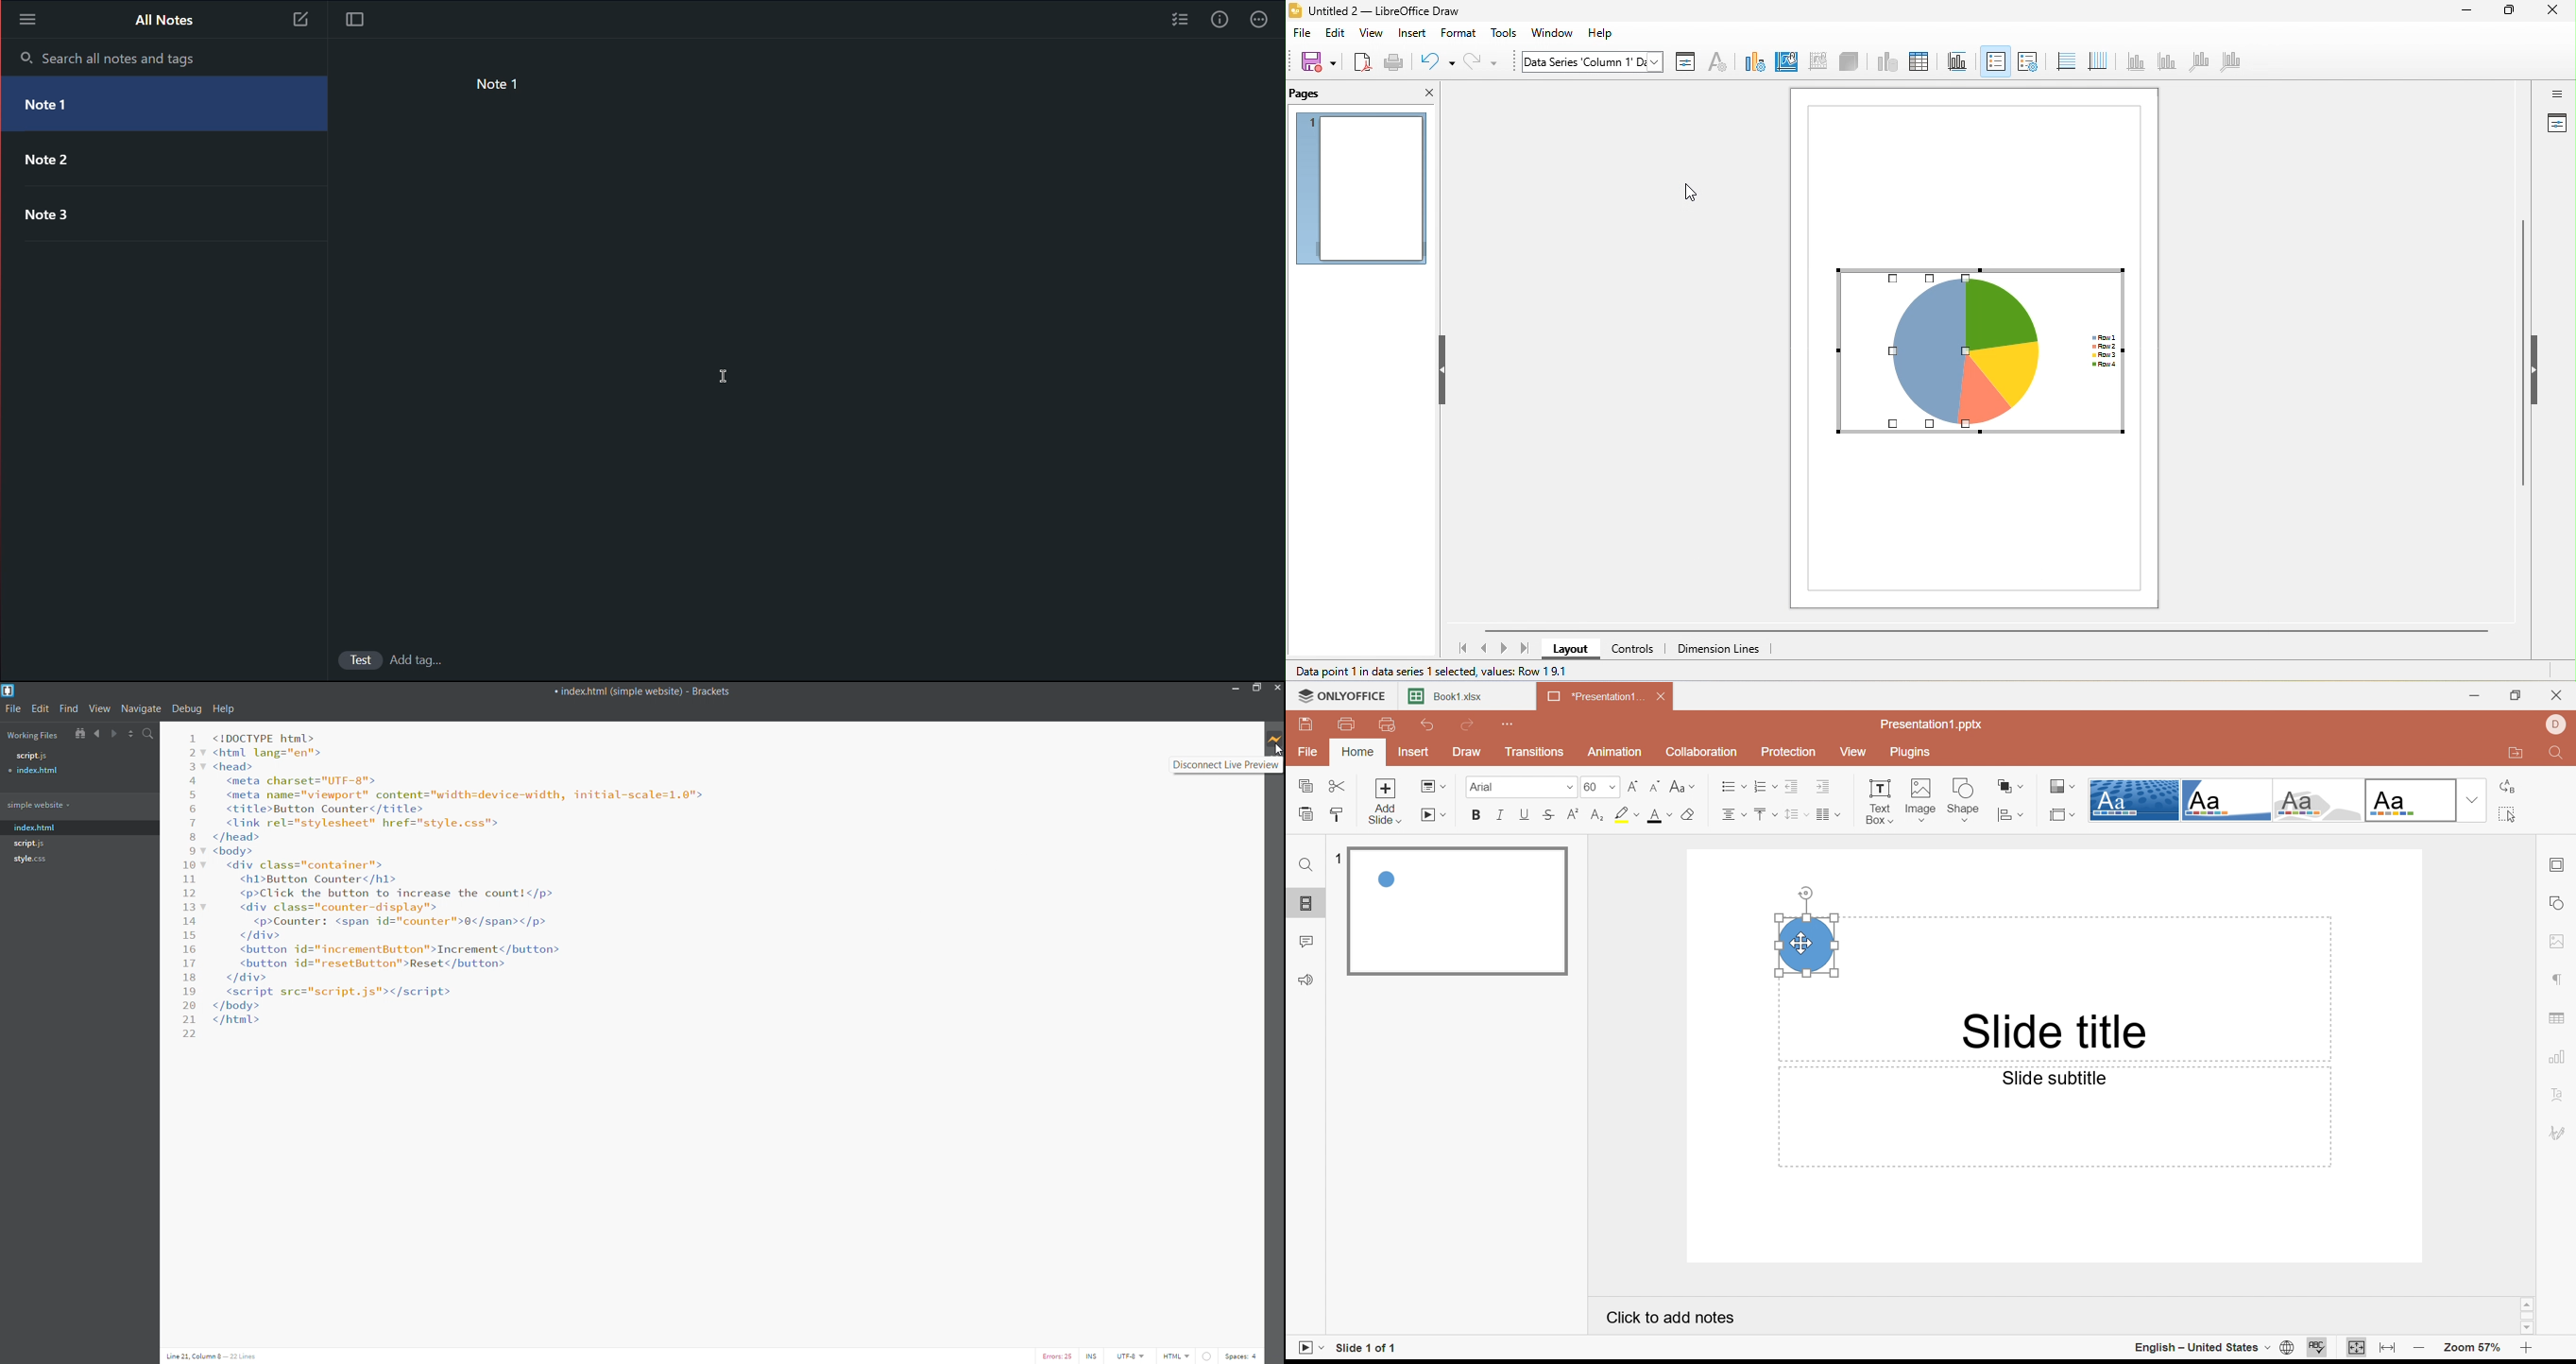 This screenshot has height=1372, width=2576. What do you see at coordinates (34, 862) in the screenshot?
I see `style.css.` at bounding box center [34, 862].